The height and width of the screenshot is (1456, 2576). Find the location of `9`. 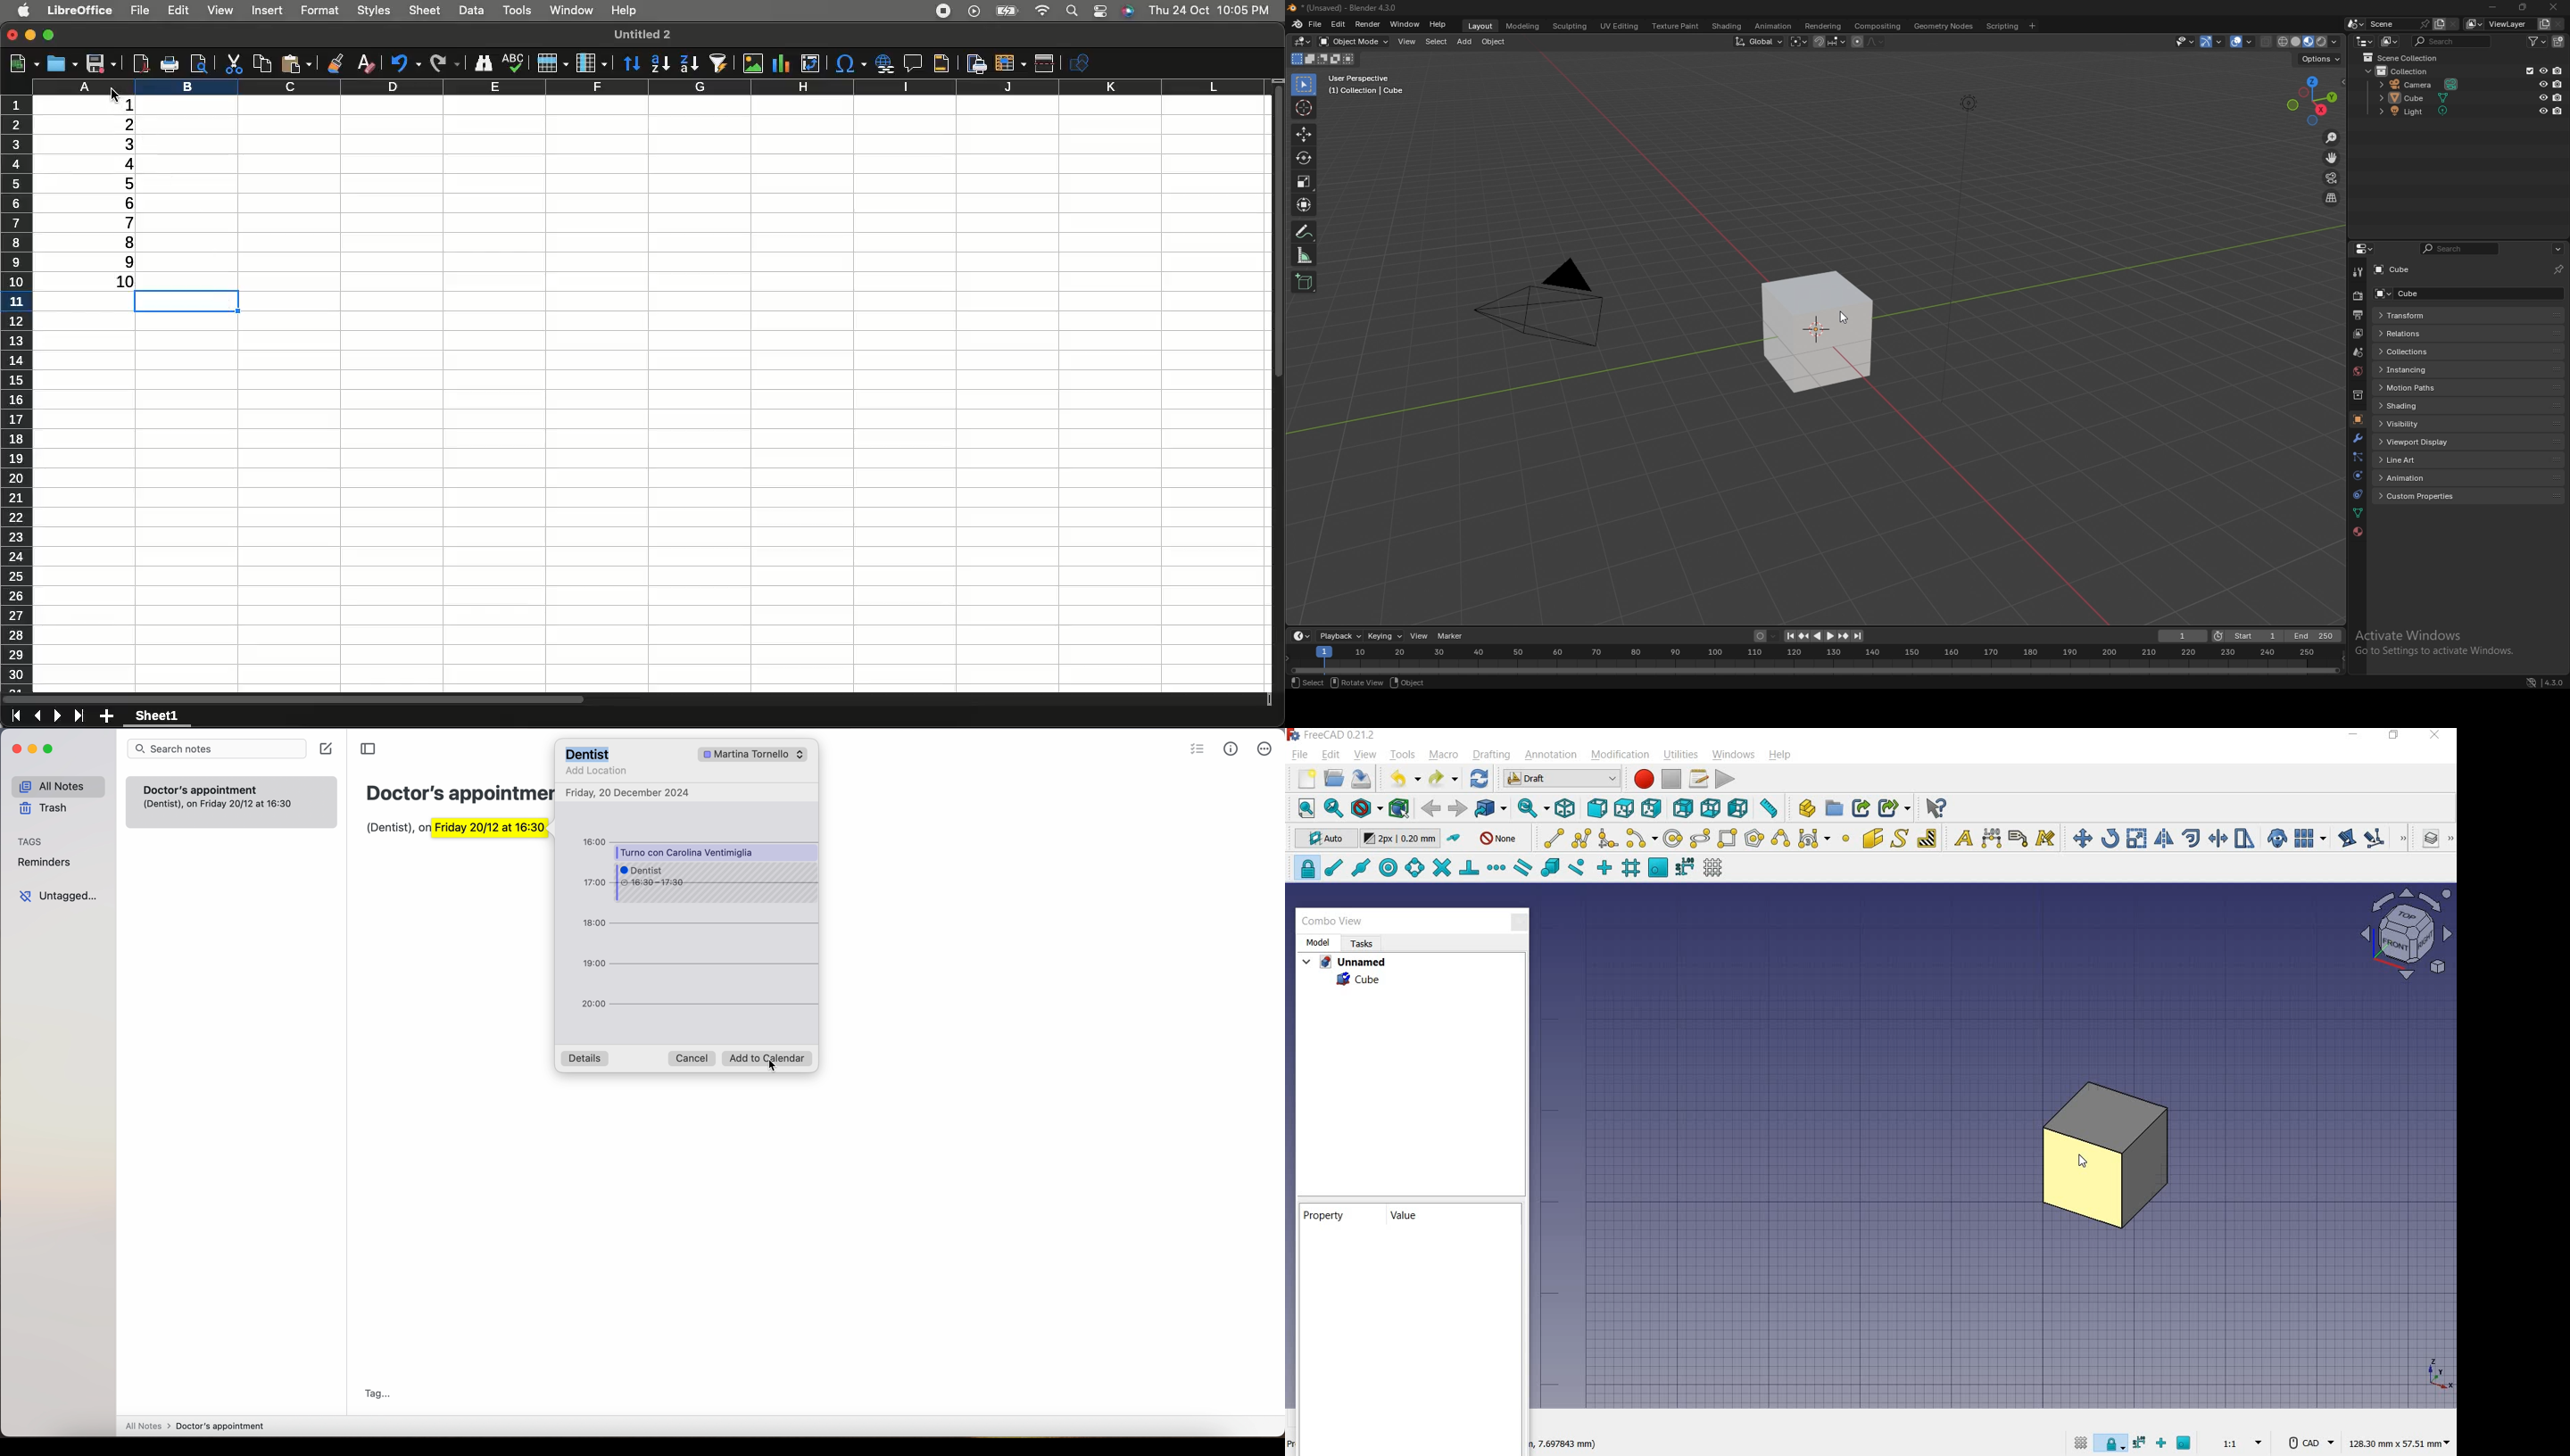

9 is located at coordinates (128, 260).